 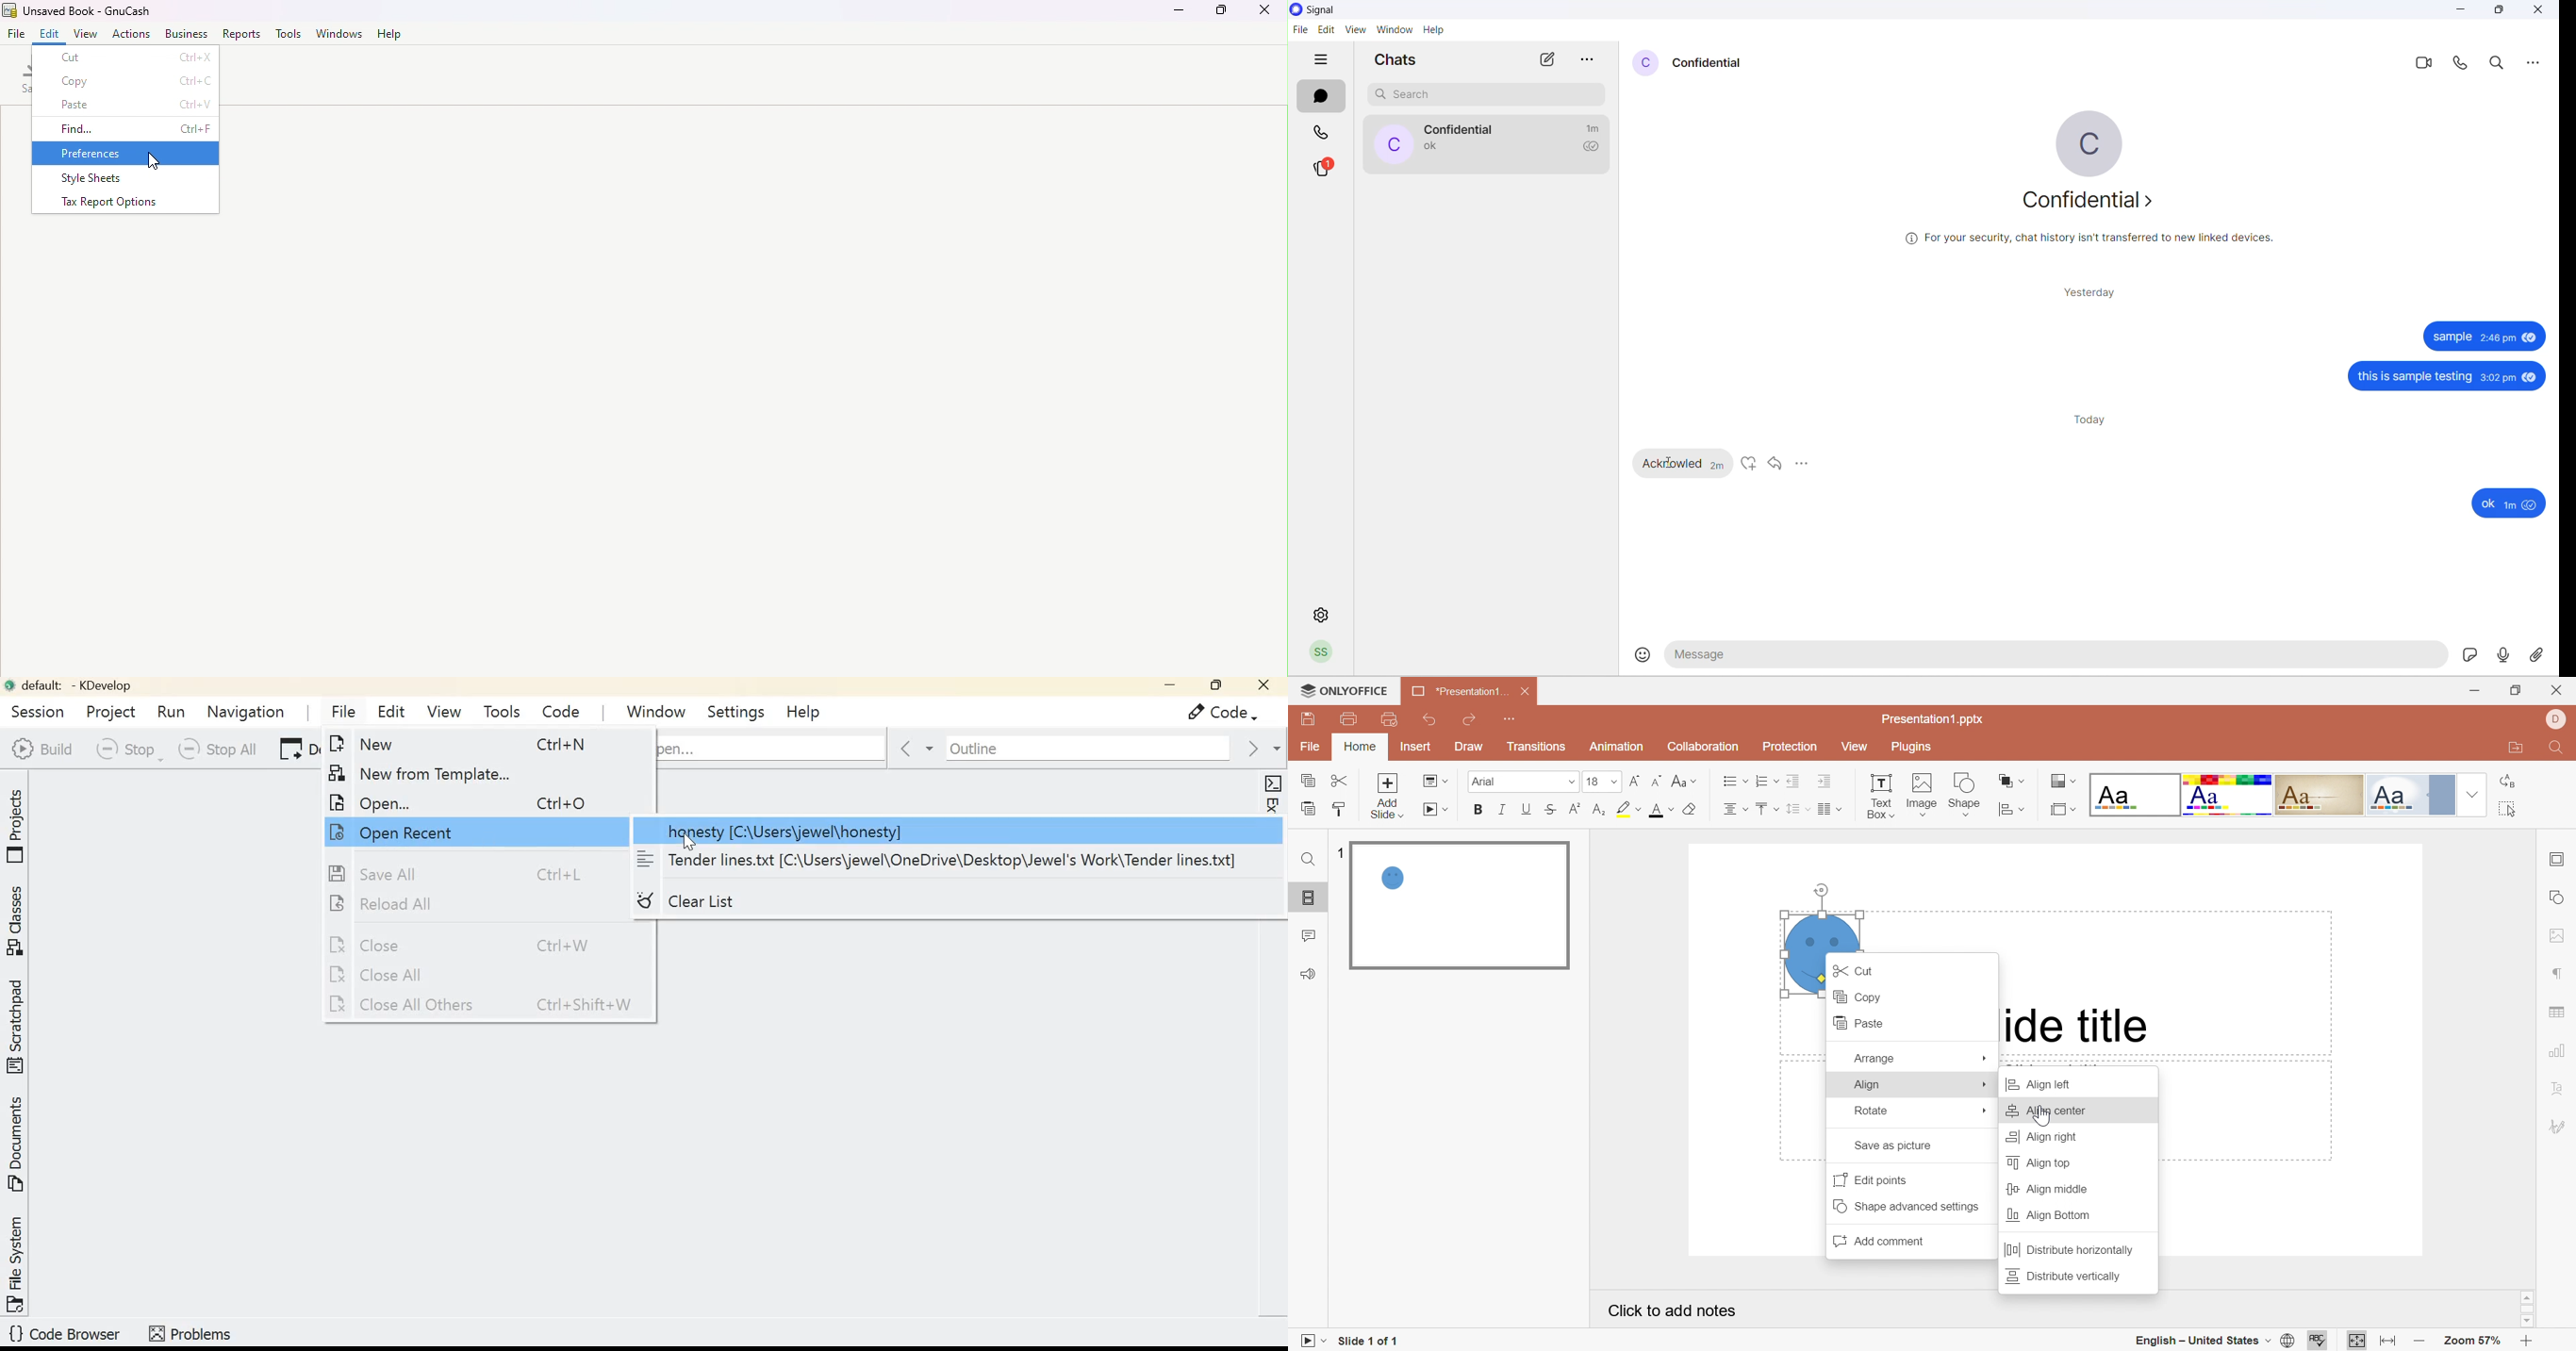 What do you see at coordinates (77, 11) in the screenshot?
I see `file name` at bounding box center [77, 11].